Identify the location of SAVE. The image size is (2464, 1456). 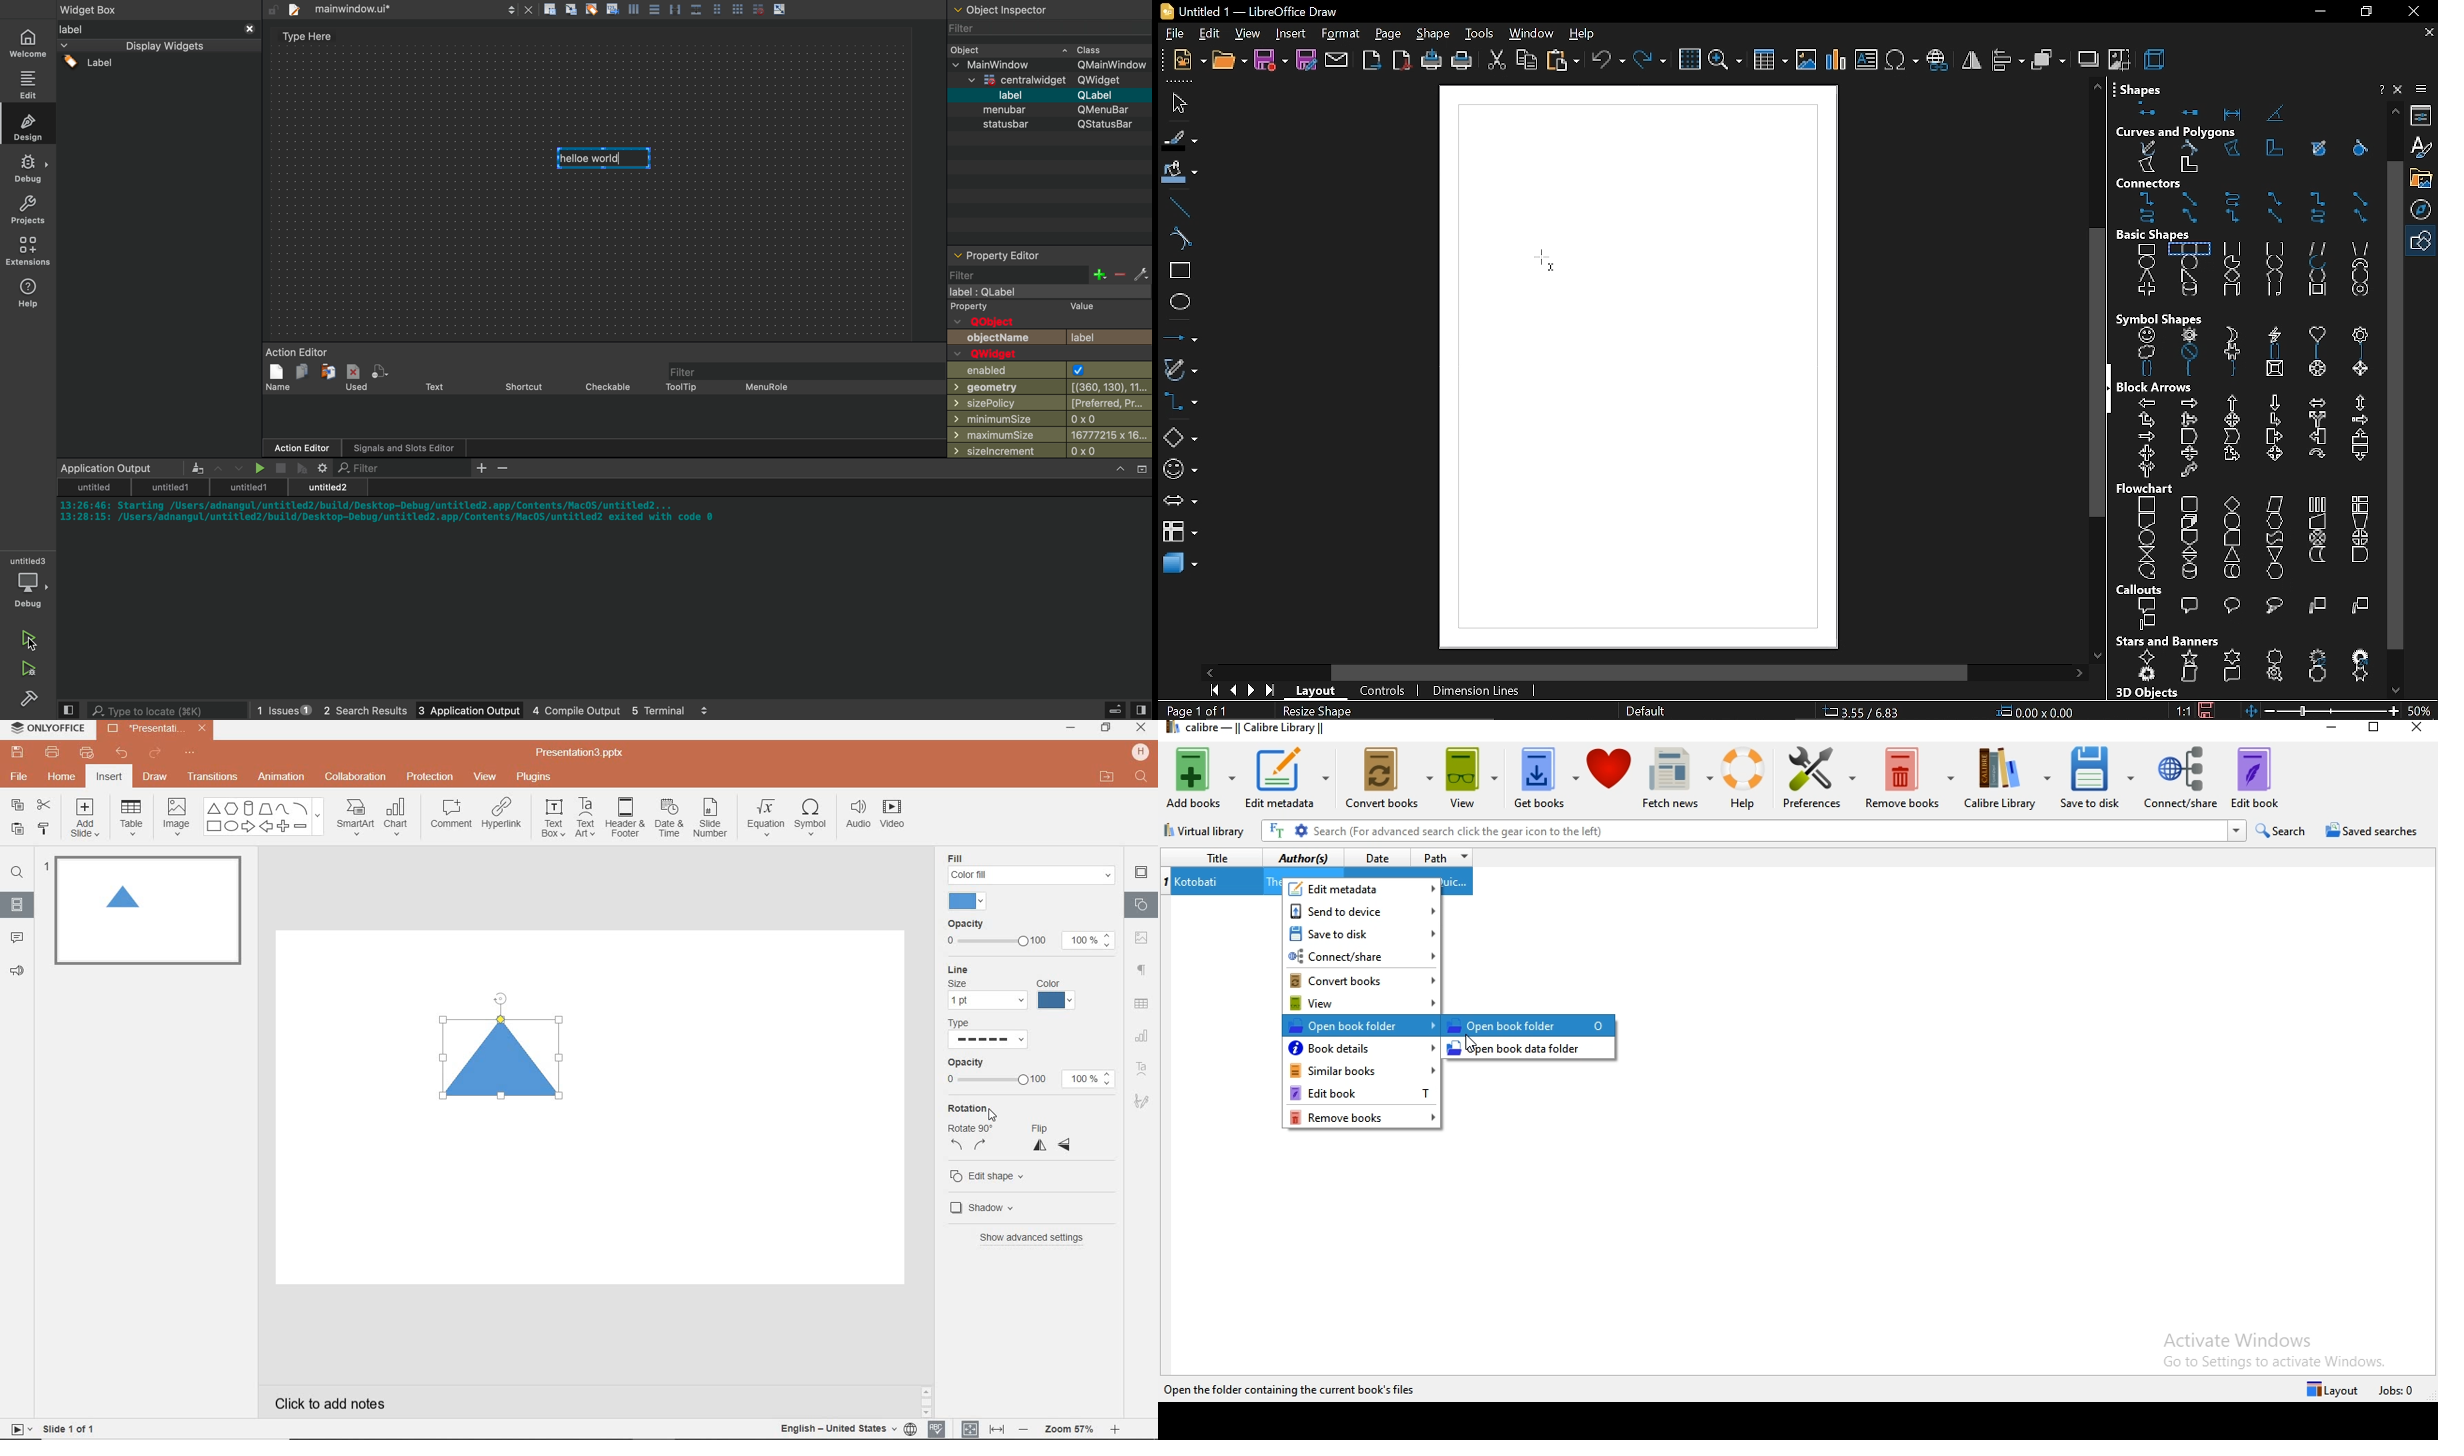
(19, 751).